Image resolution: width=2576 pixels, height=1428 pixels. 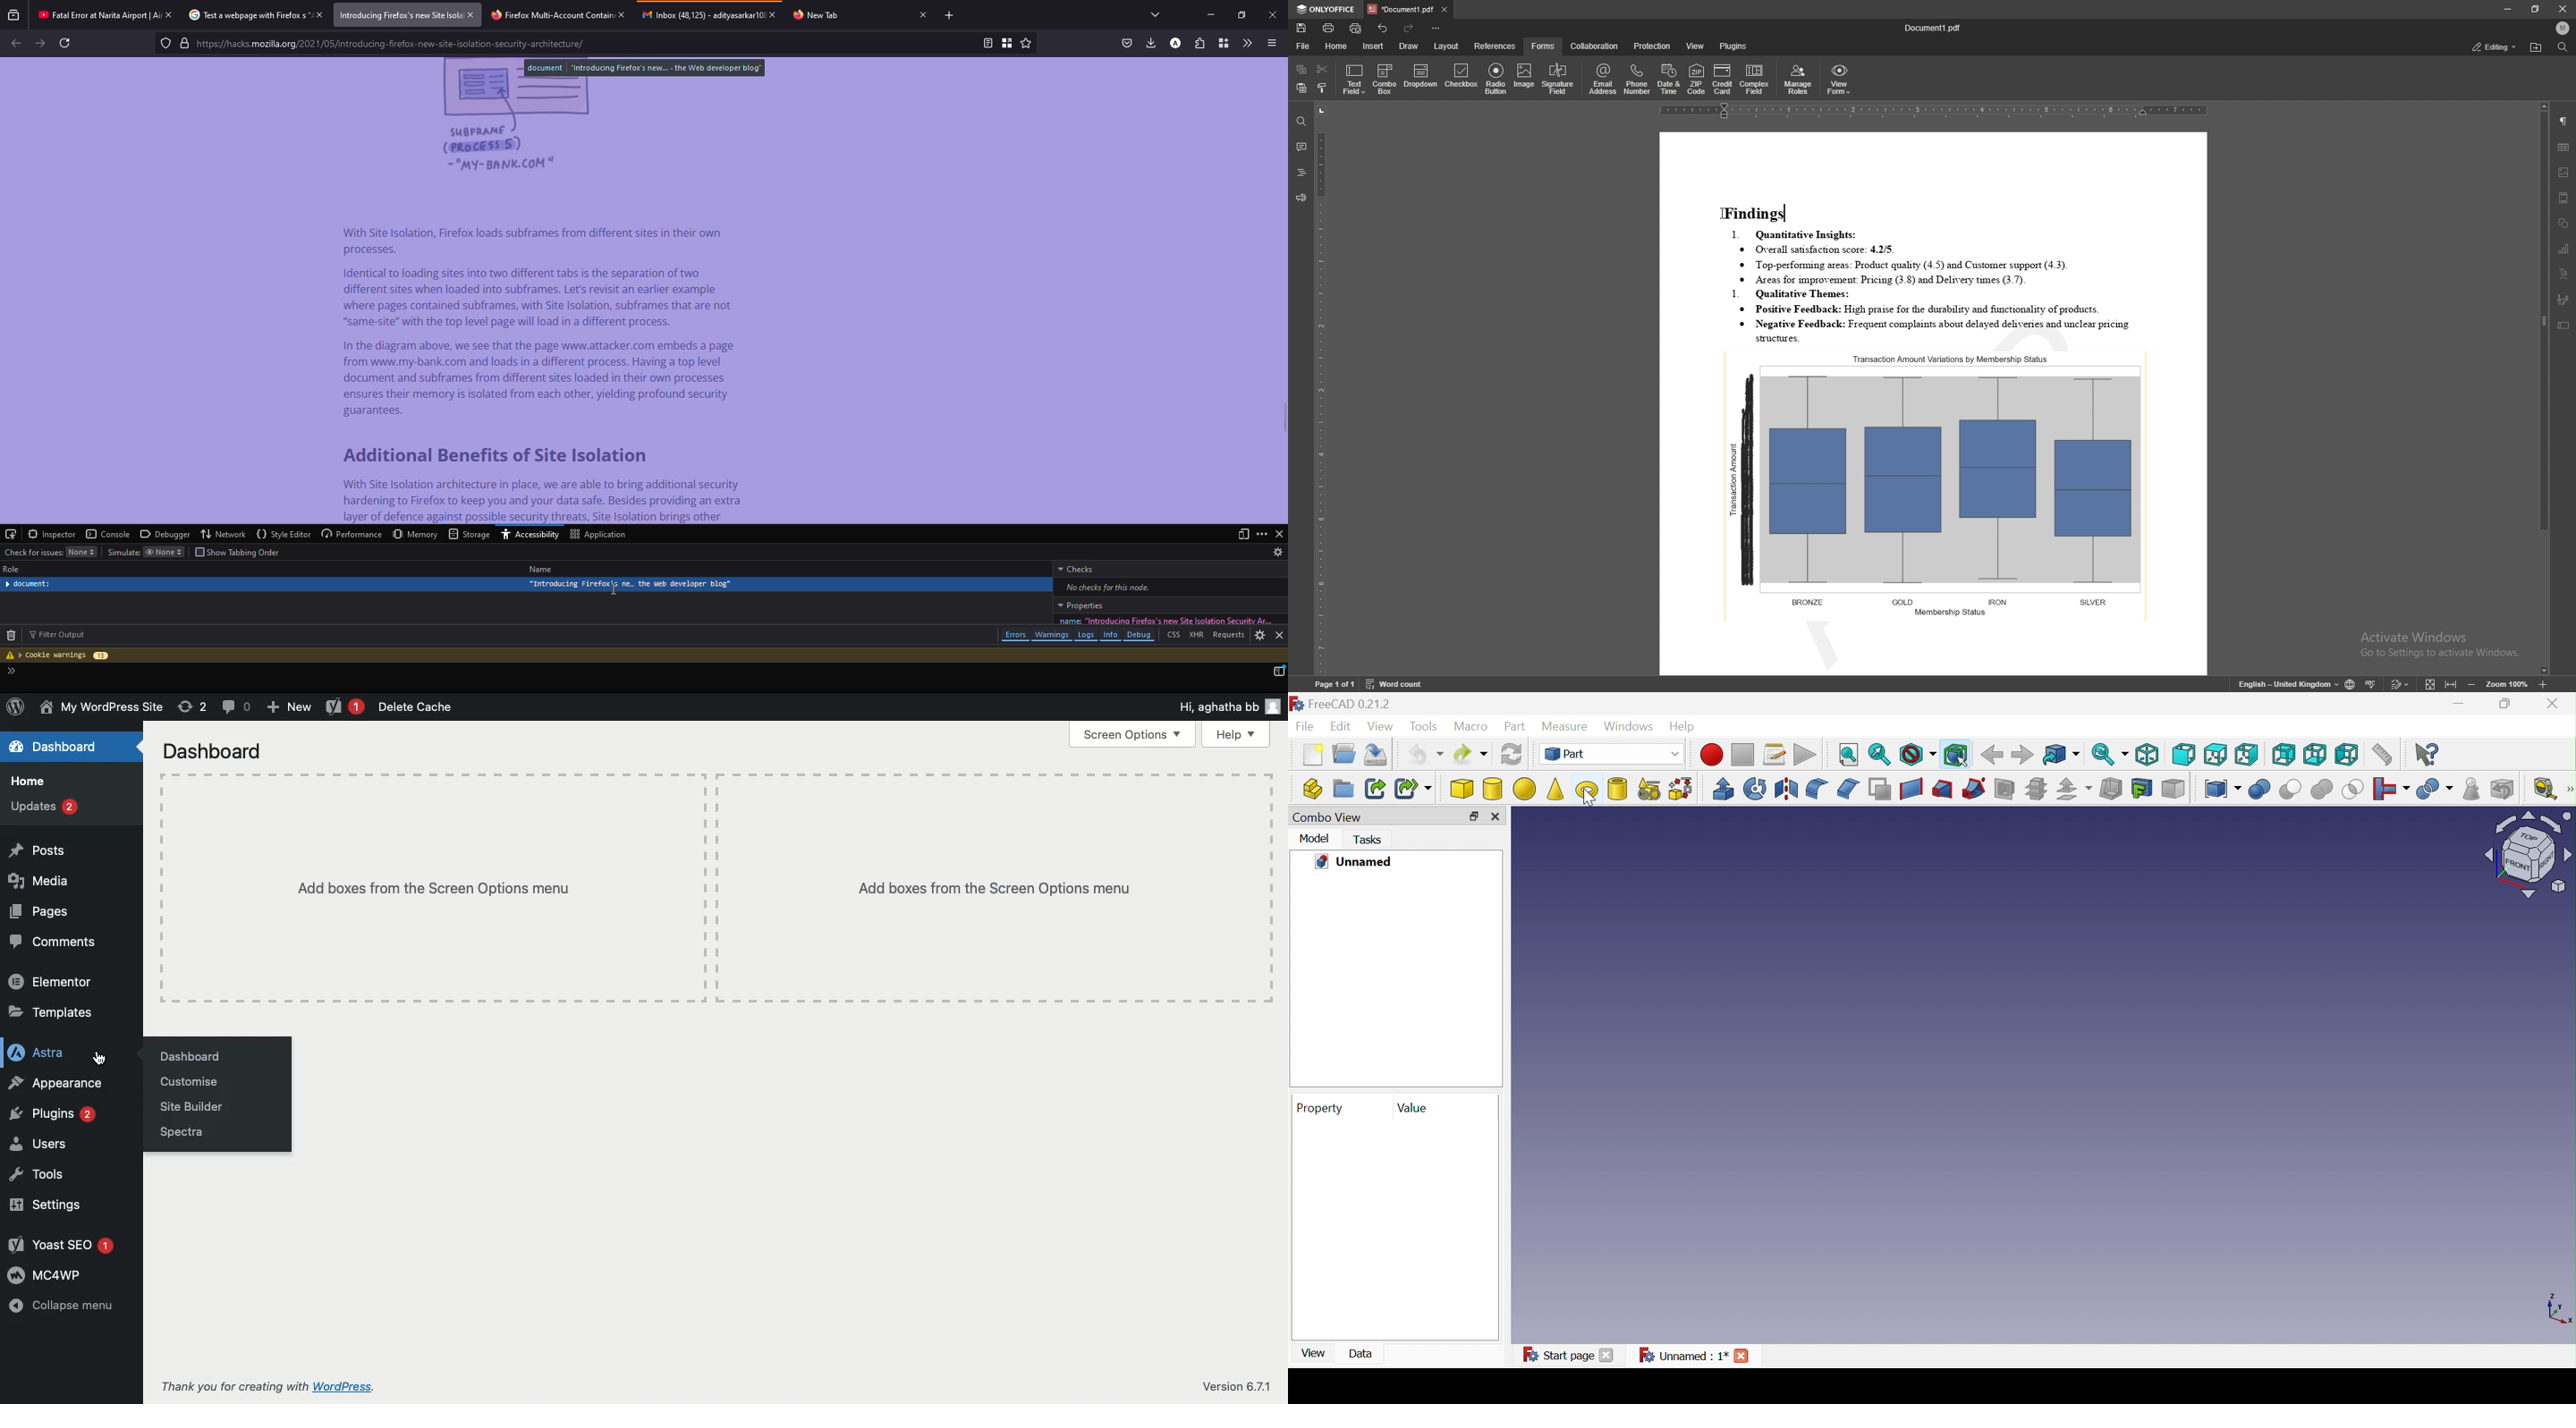 What do you see at coordinates (1127, 42) in the screenshot?
I see `save to packet` at bounding box center [1127, 42].